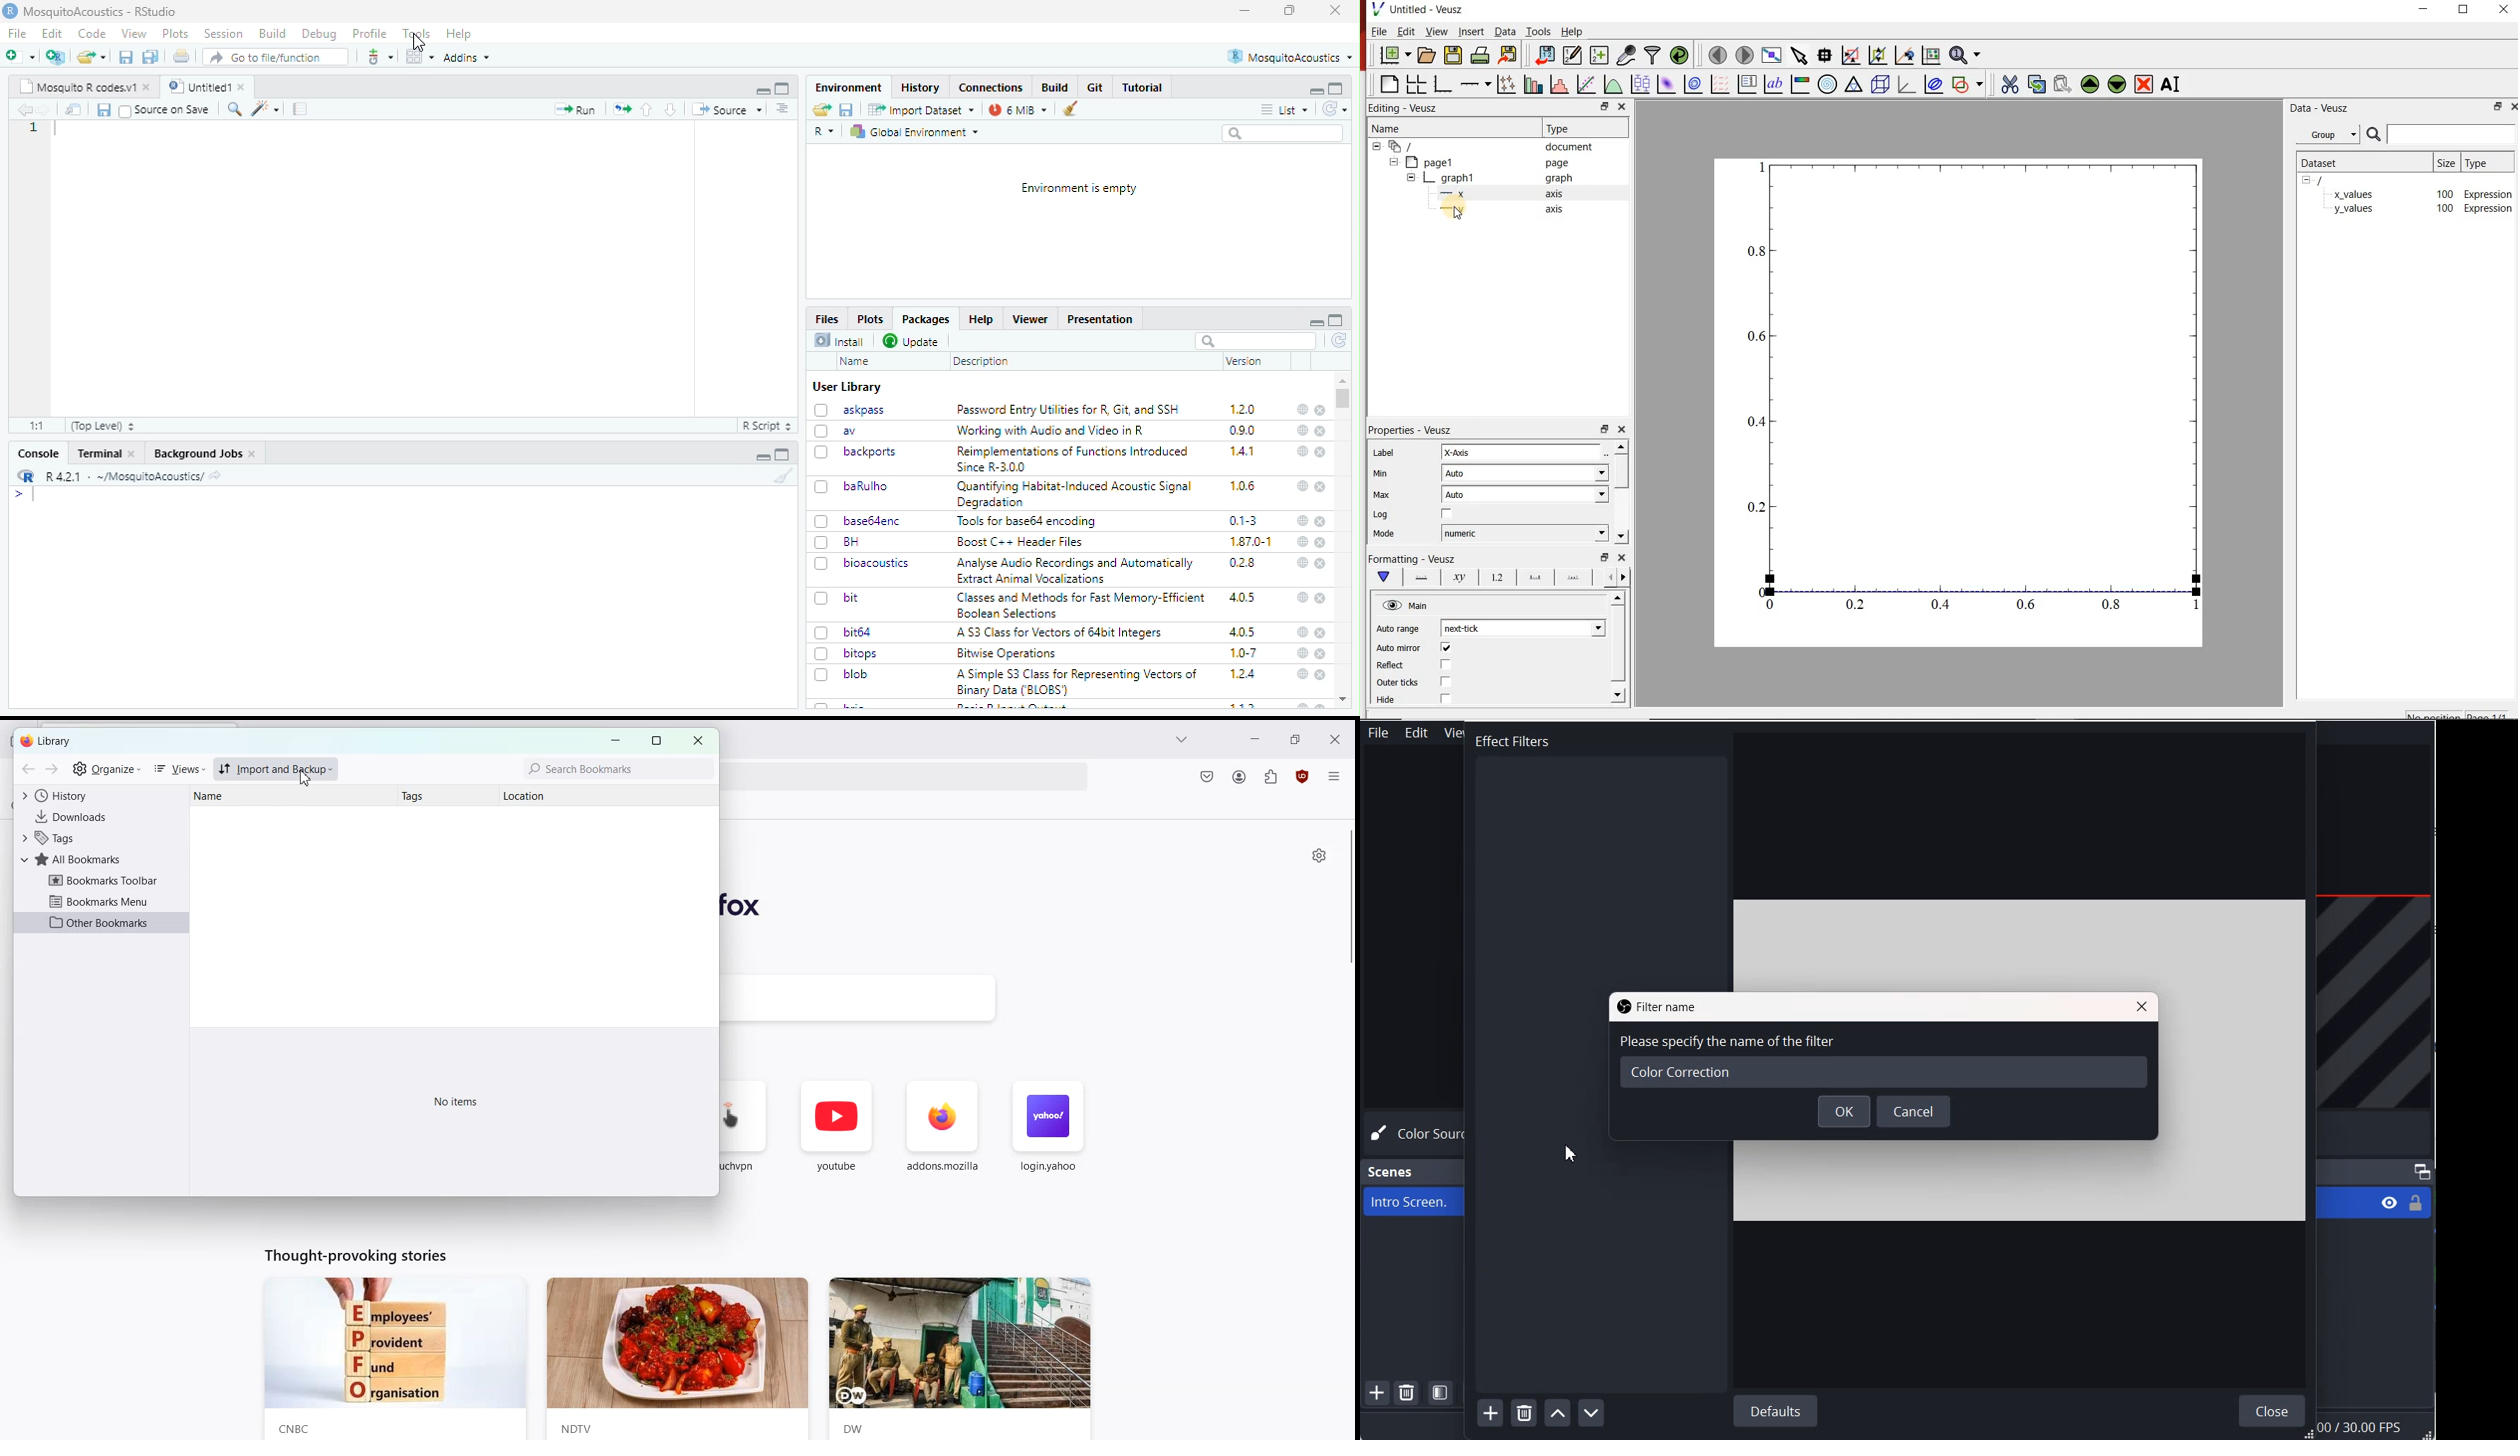 The height and width of the screenshot is (1456, 2520). What do you see at coordinates (24, 110) in the screenshot?
I see `backward` at bounding box center [24, 110].